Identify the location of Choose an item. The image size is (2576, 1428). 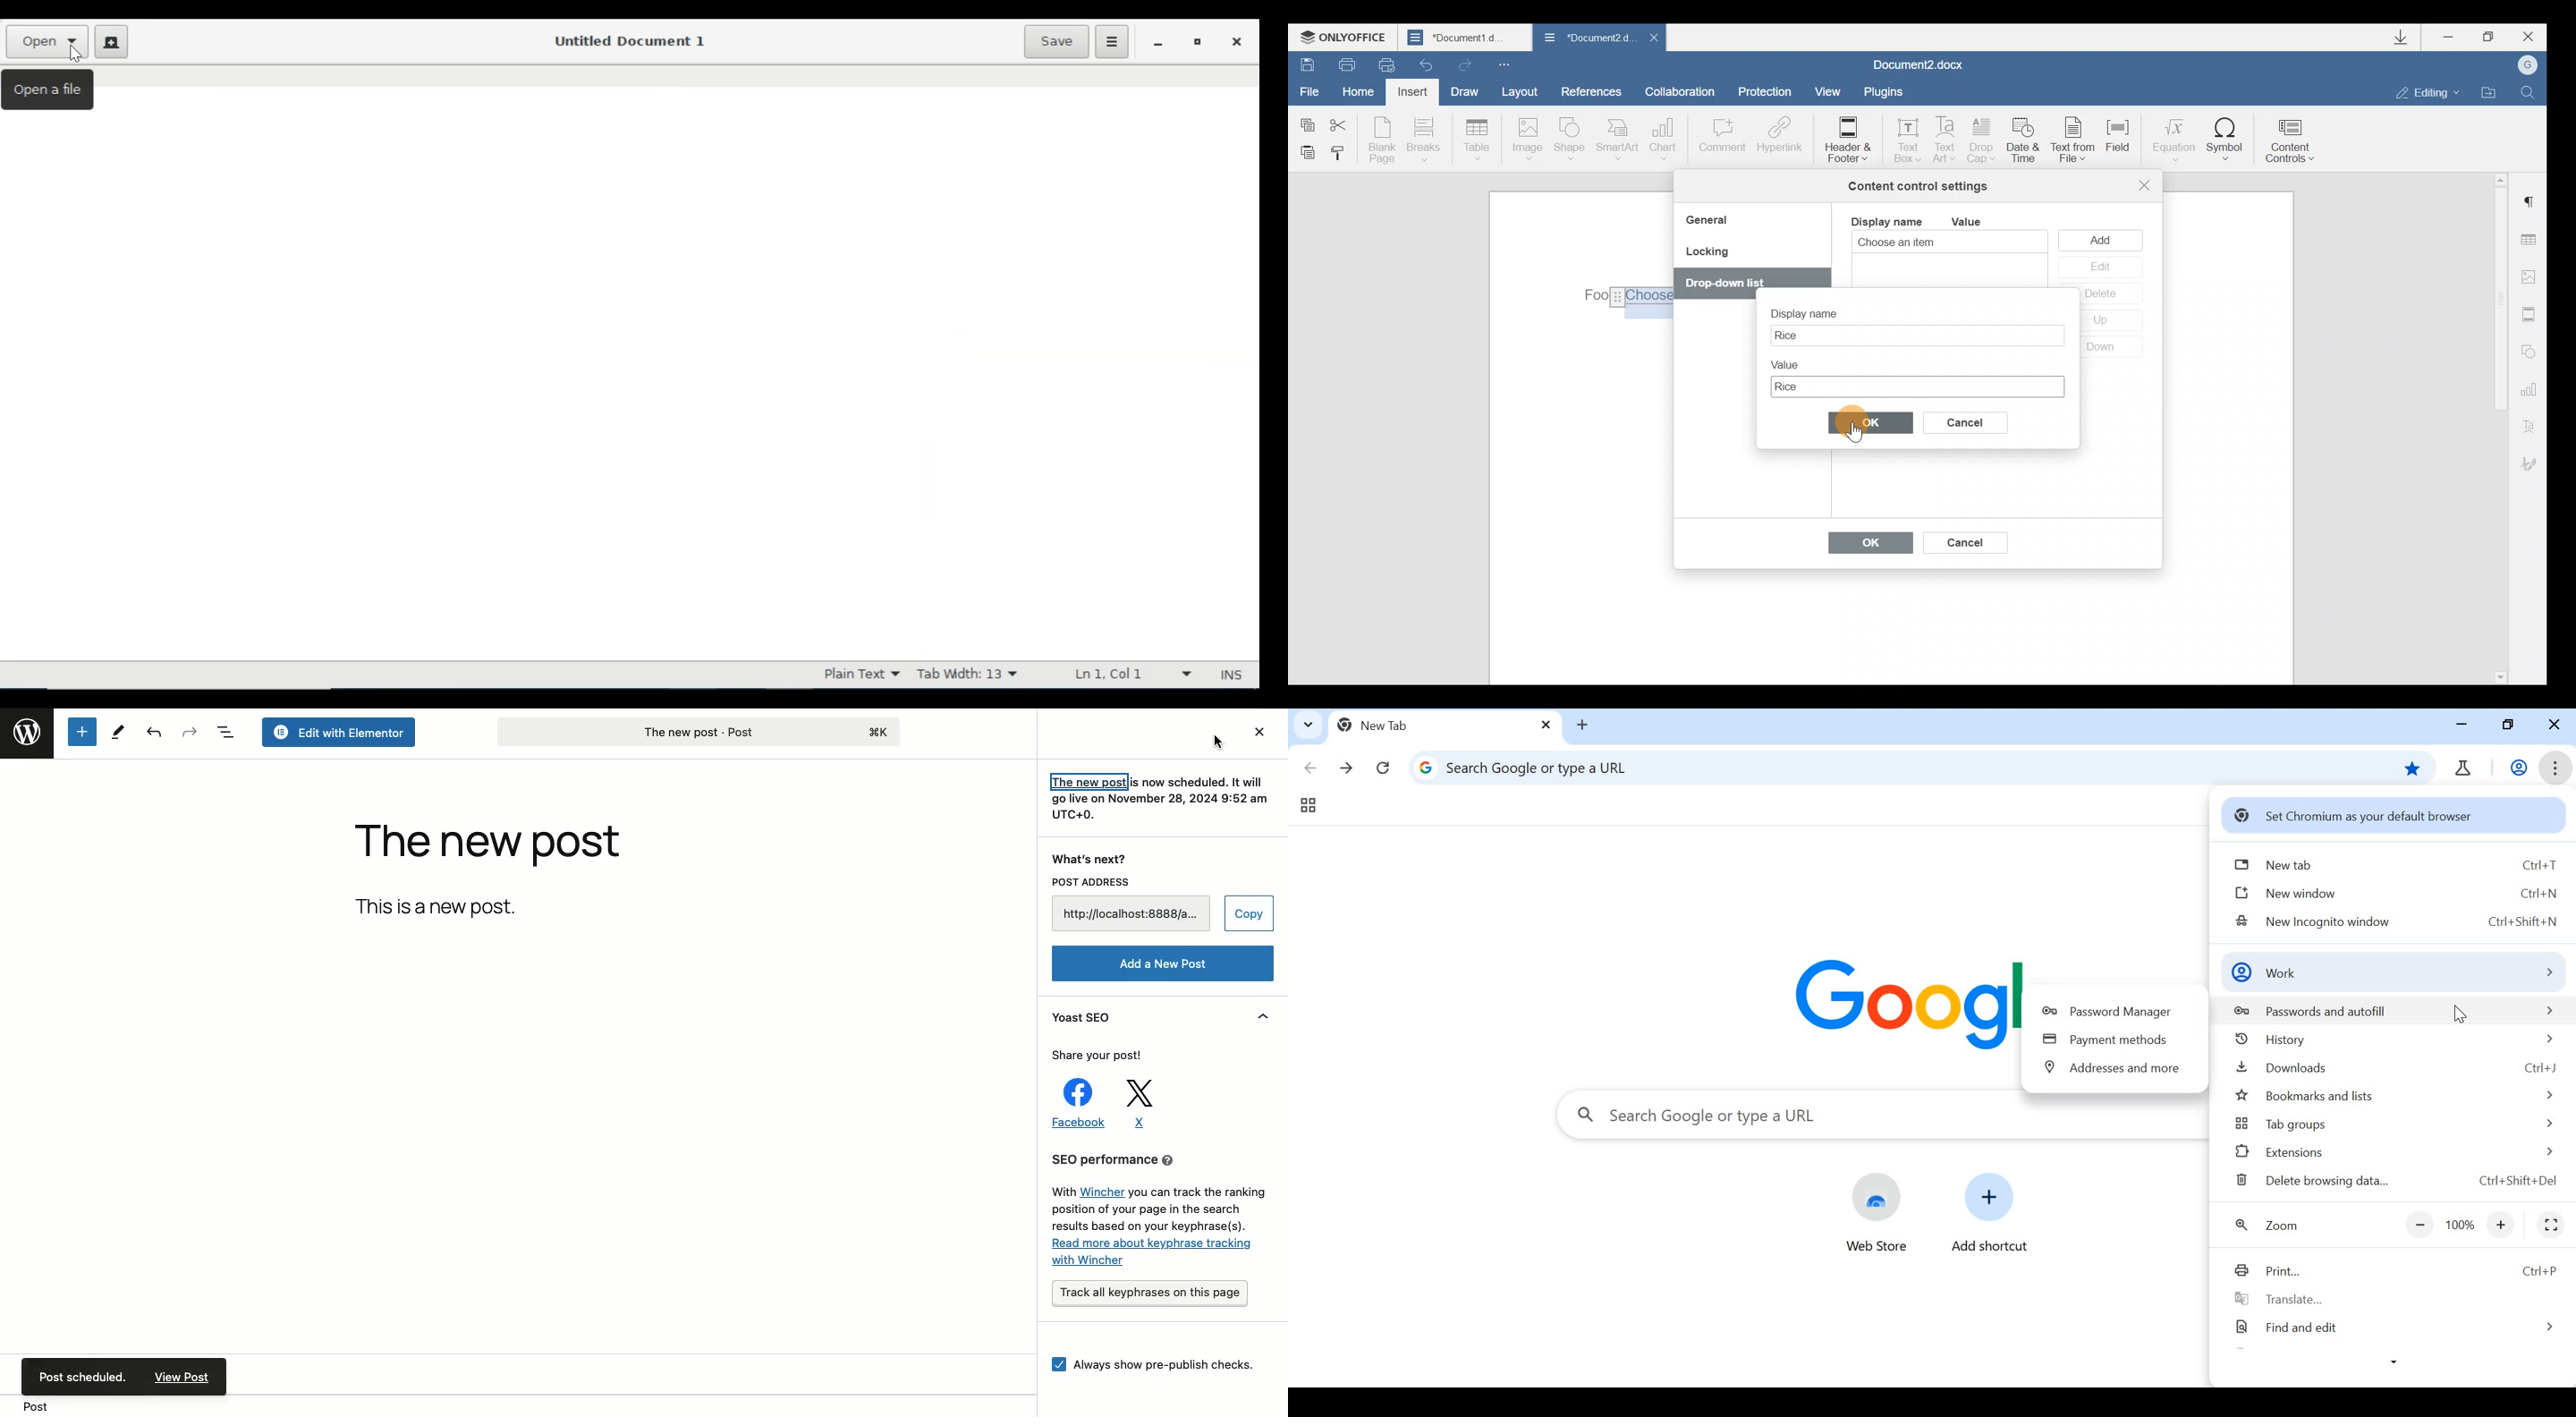
(1928, 243).